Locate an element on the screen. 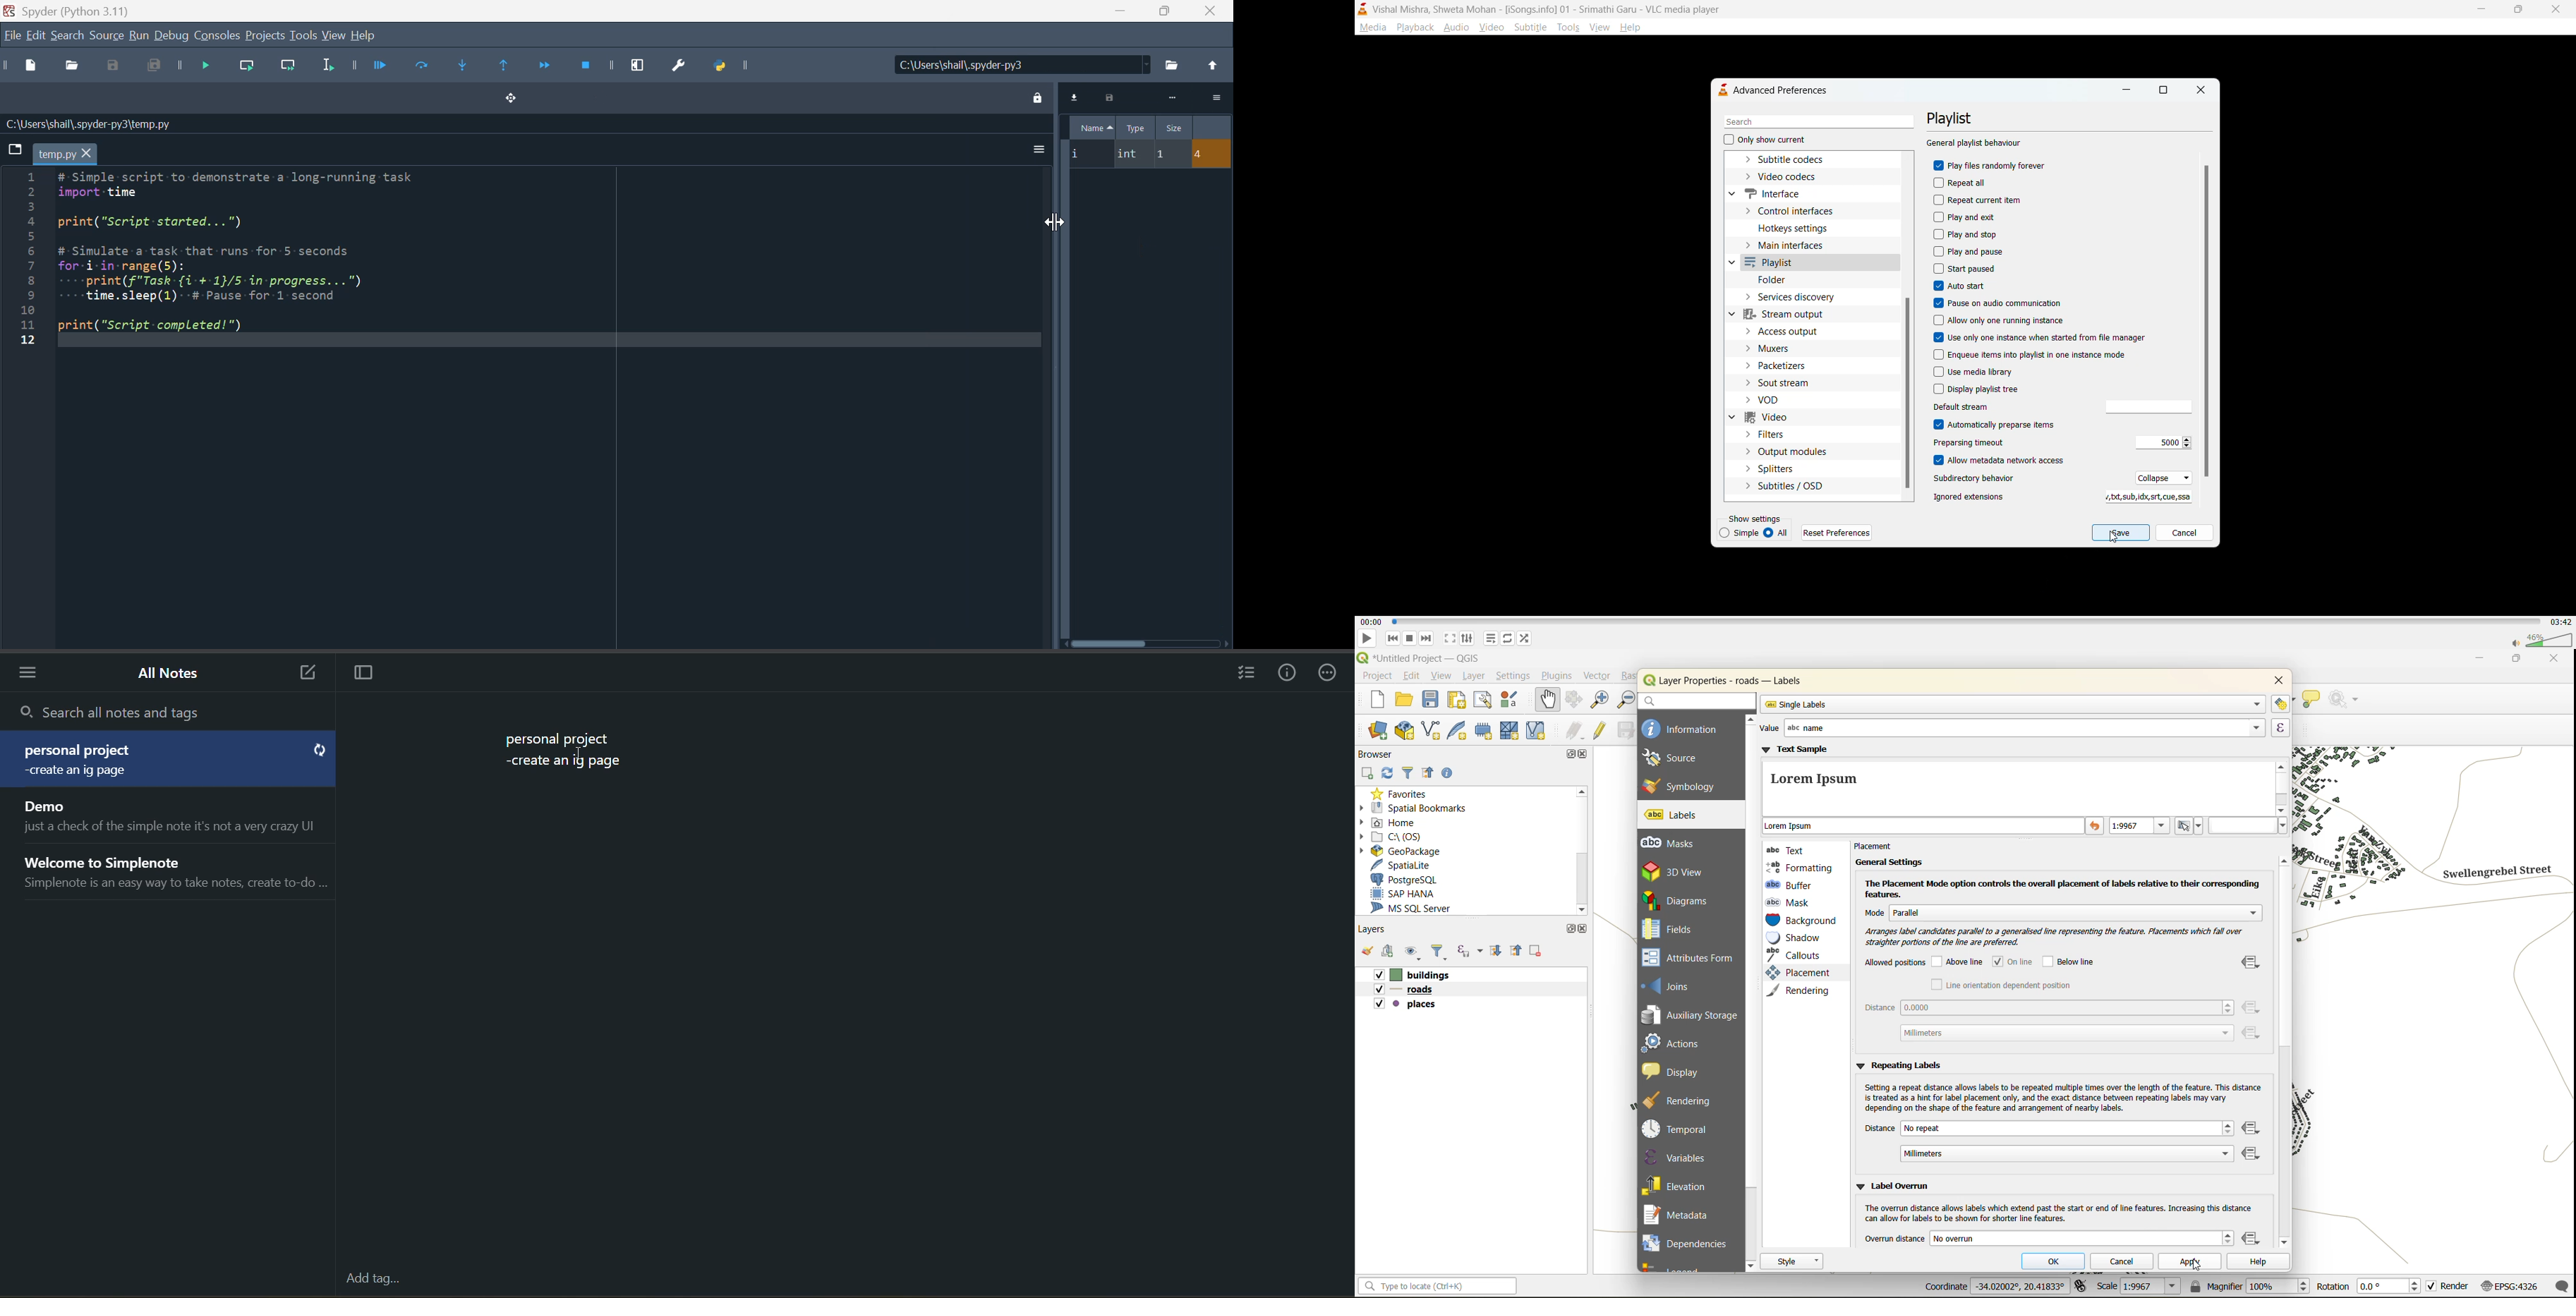 The height and width of the screenshot is (1316, 2576). vertical scroll bar is located at coordinates (1908, 393).